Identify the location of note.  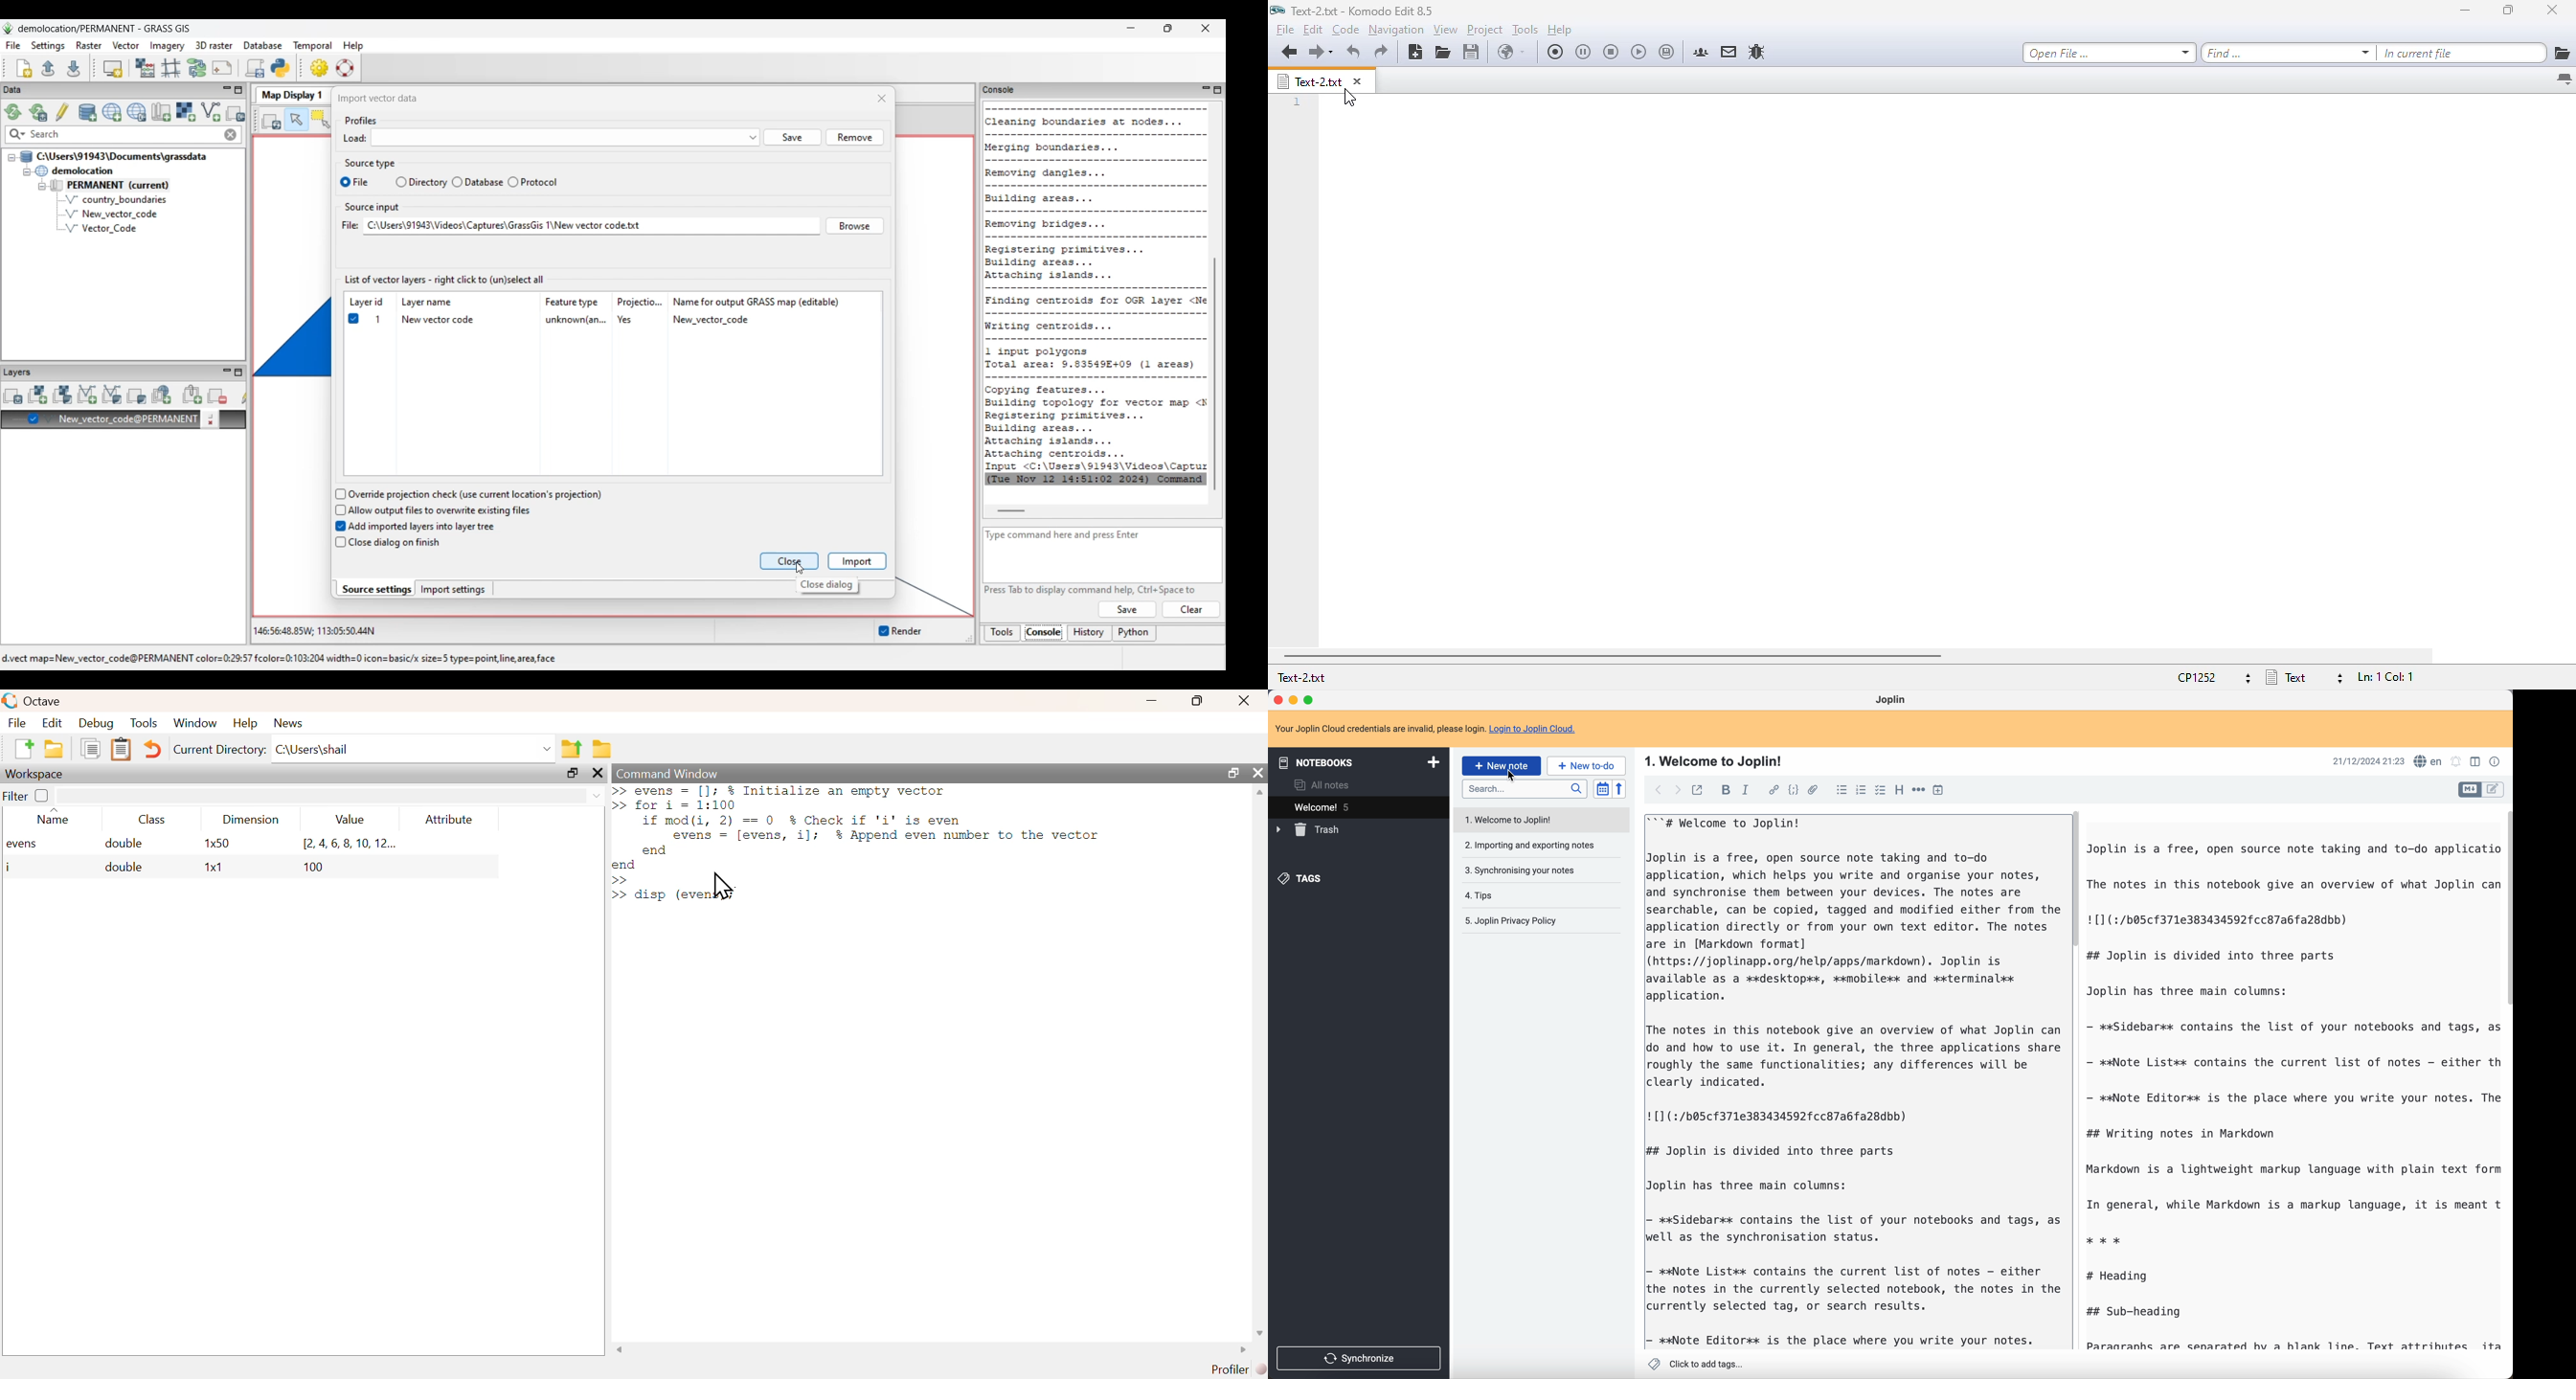
(1425, 727).